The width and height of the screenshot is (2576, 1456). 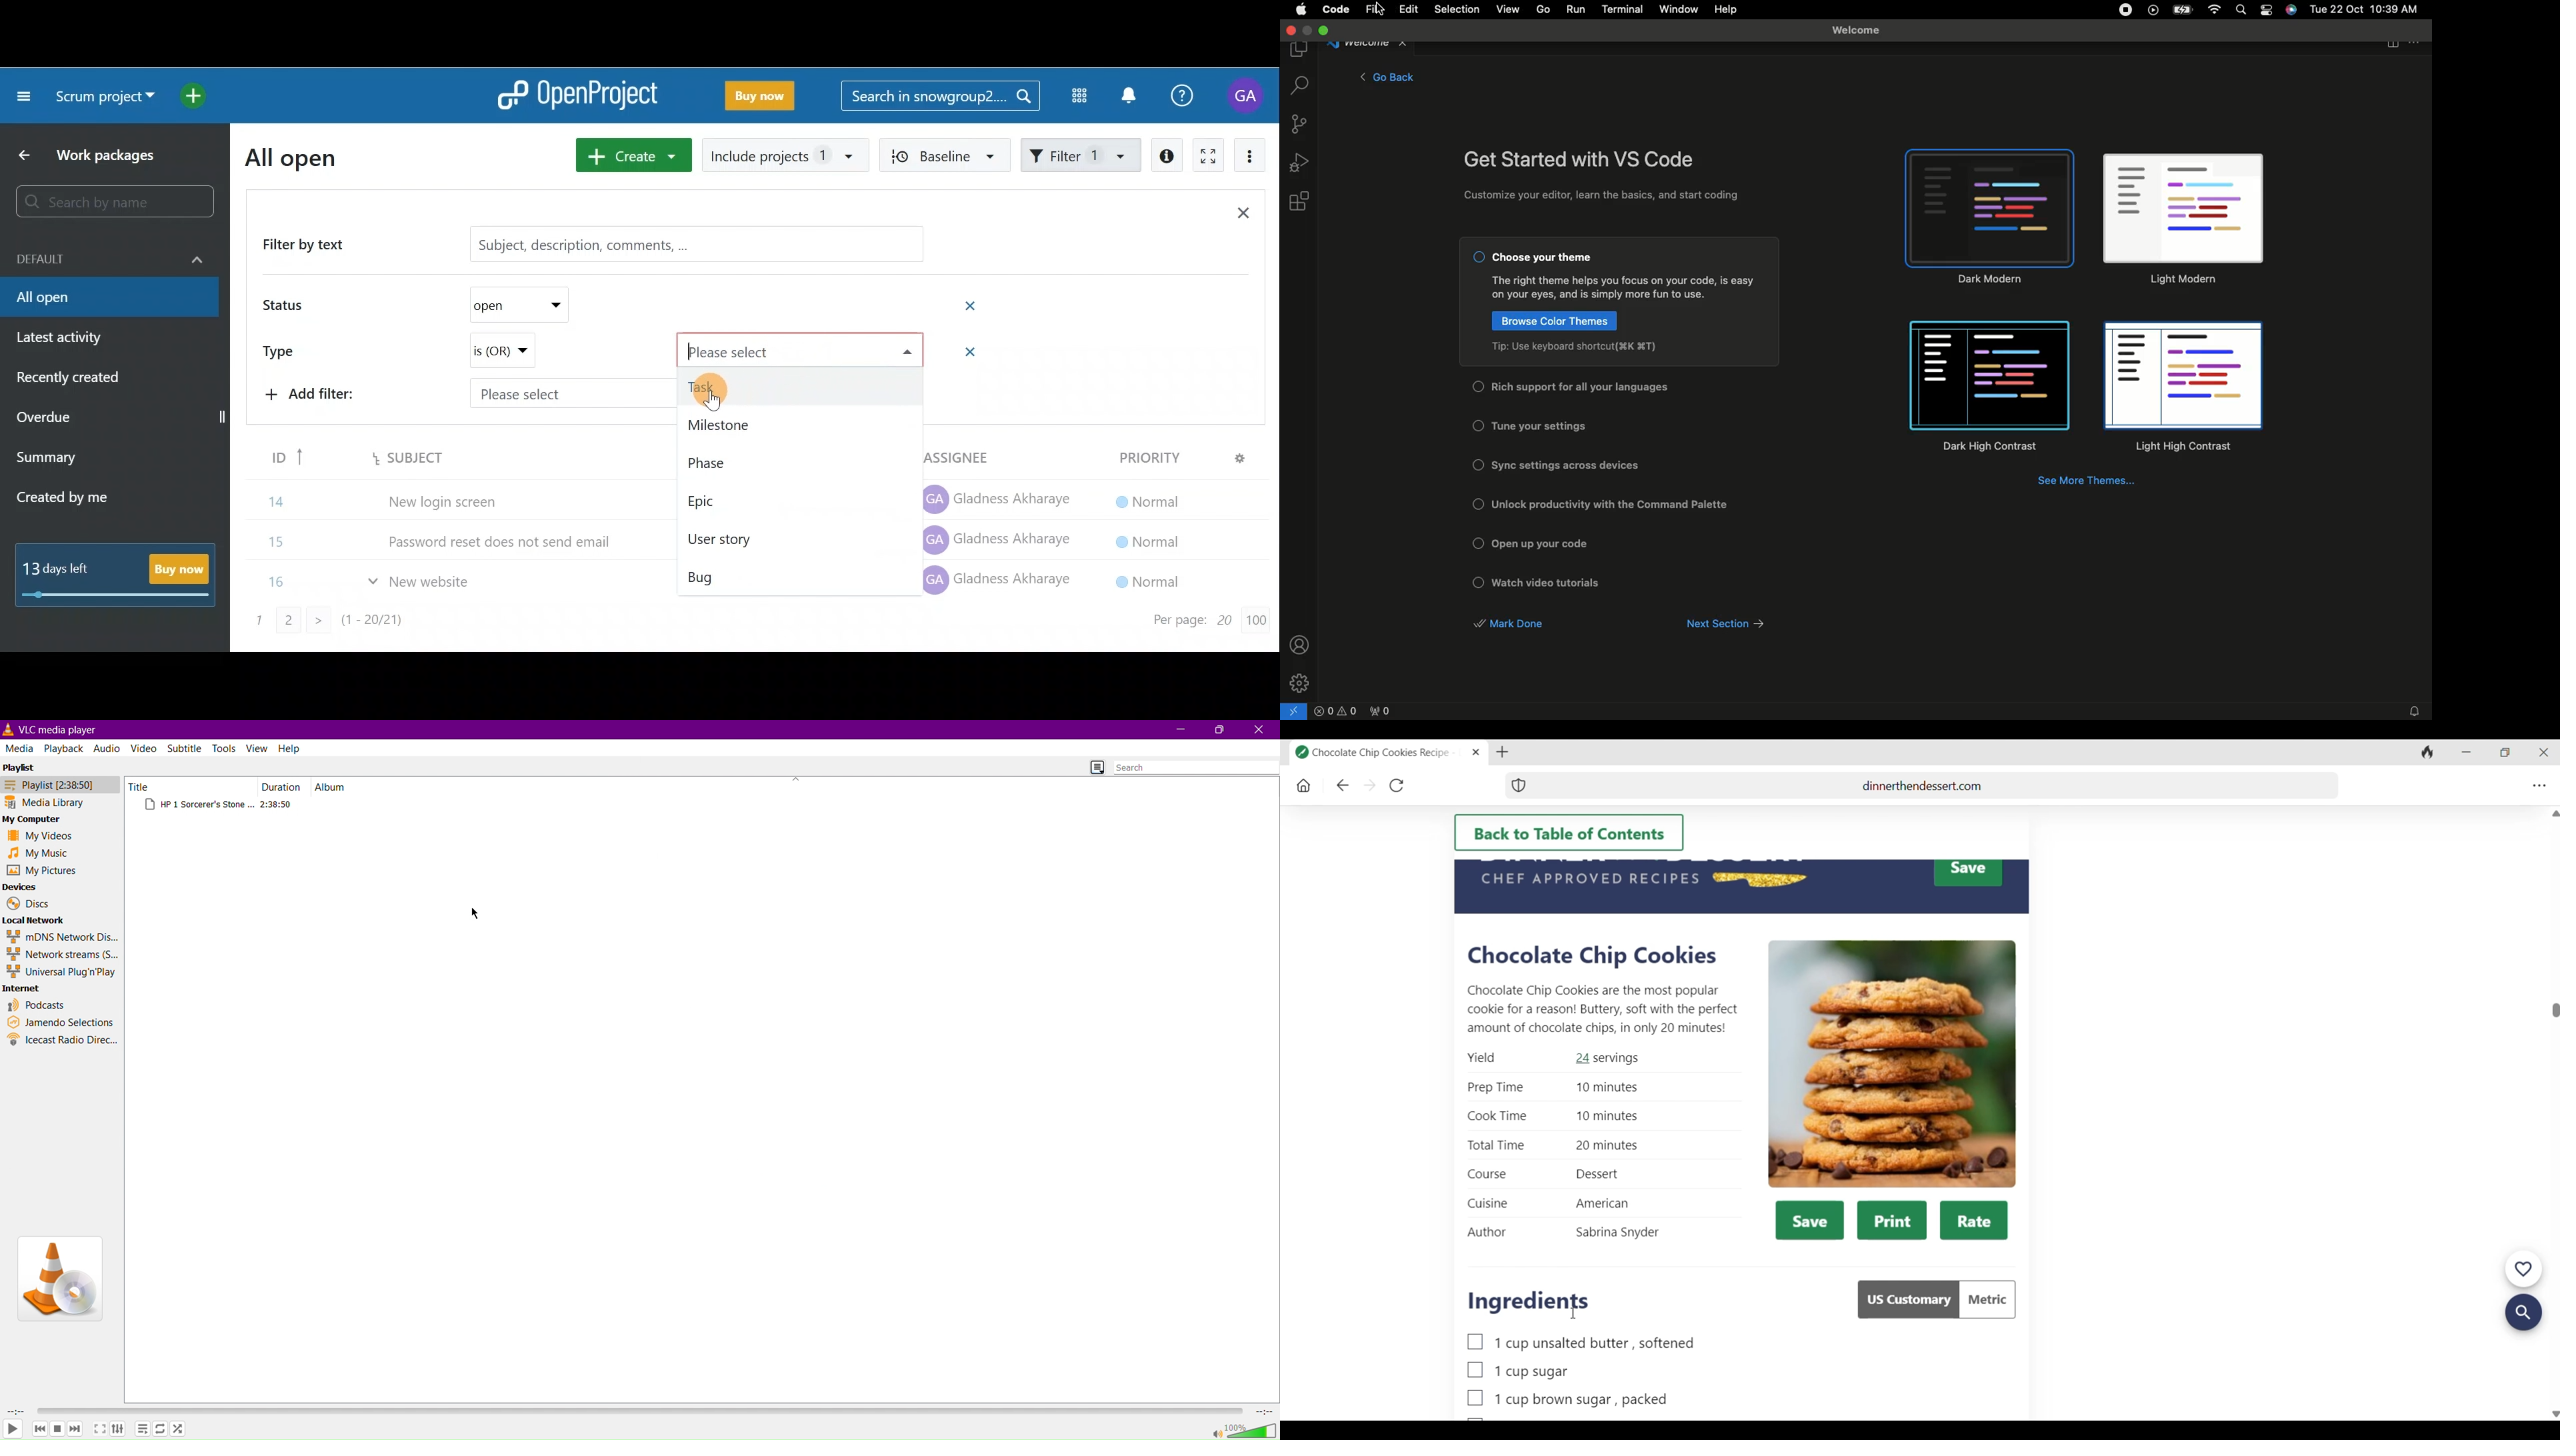 I want to click on Extended Settings, so click(x=121, y=1431).